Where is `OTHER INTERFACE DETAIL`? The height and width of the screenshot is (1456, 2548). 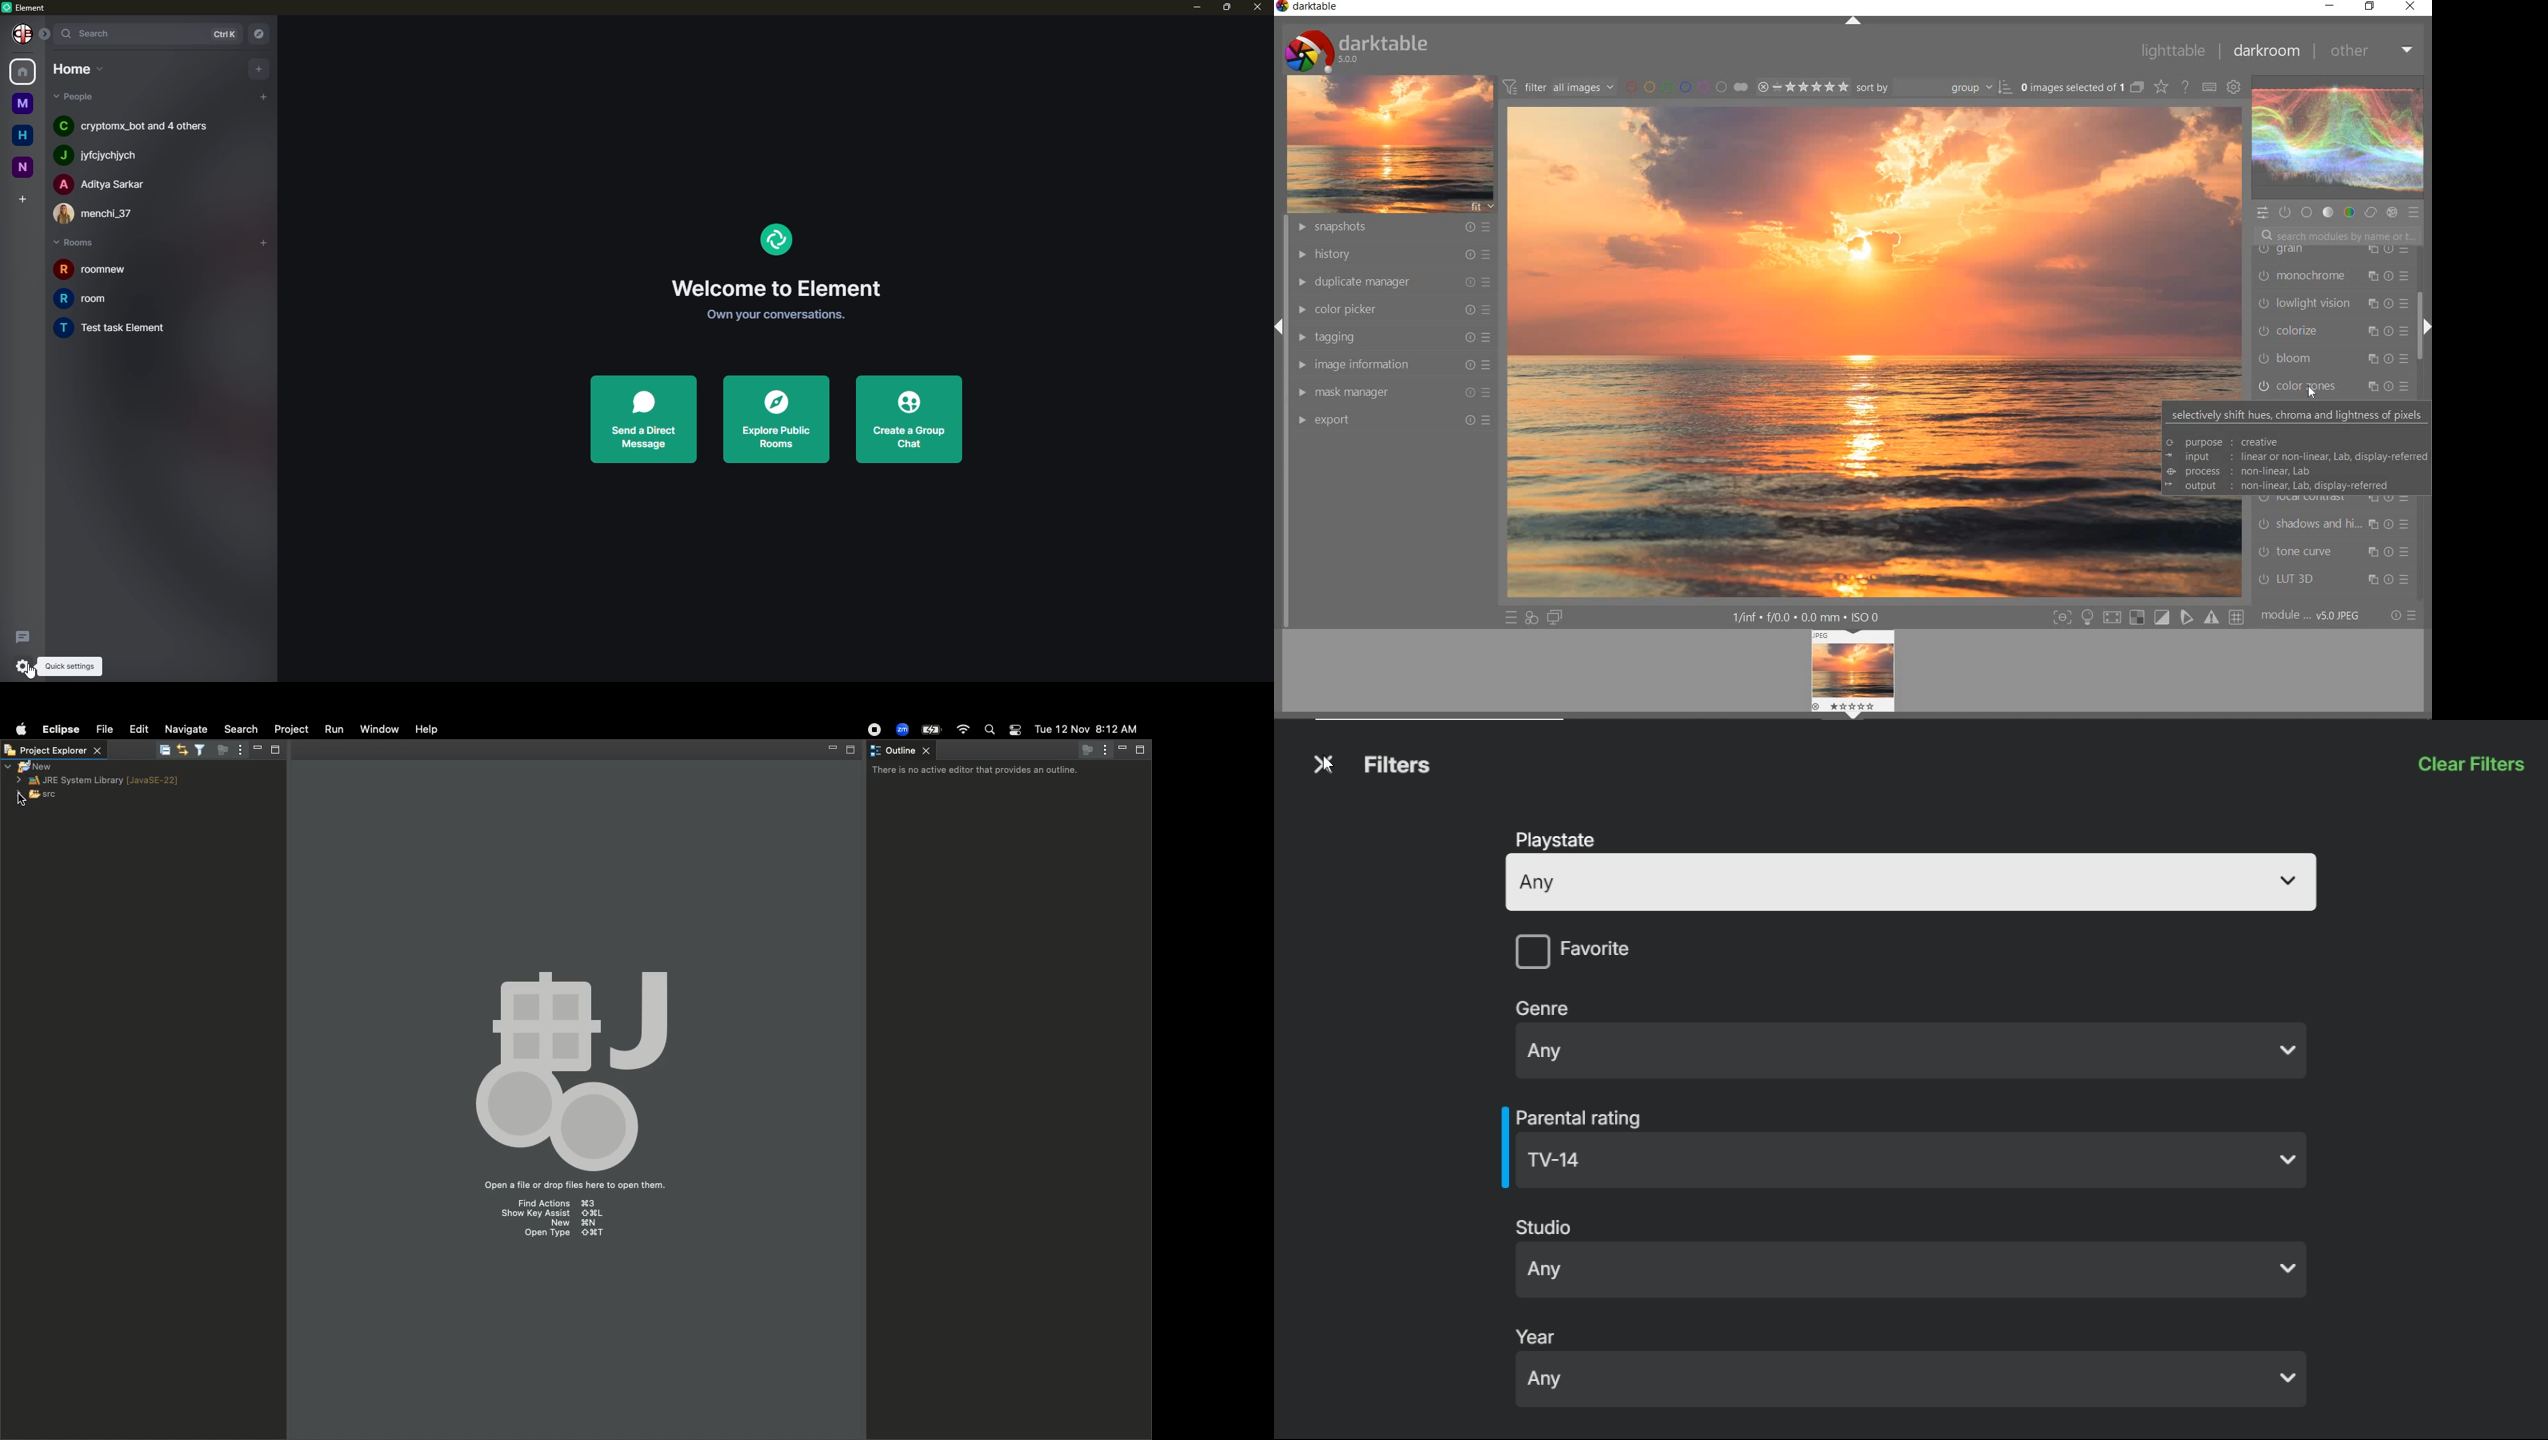
OTHER INTERFACE DETAIL is located at coordinates (1809, 617).